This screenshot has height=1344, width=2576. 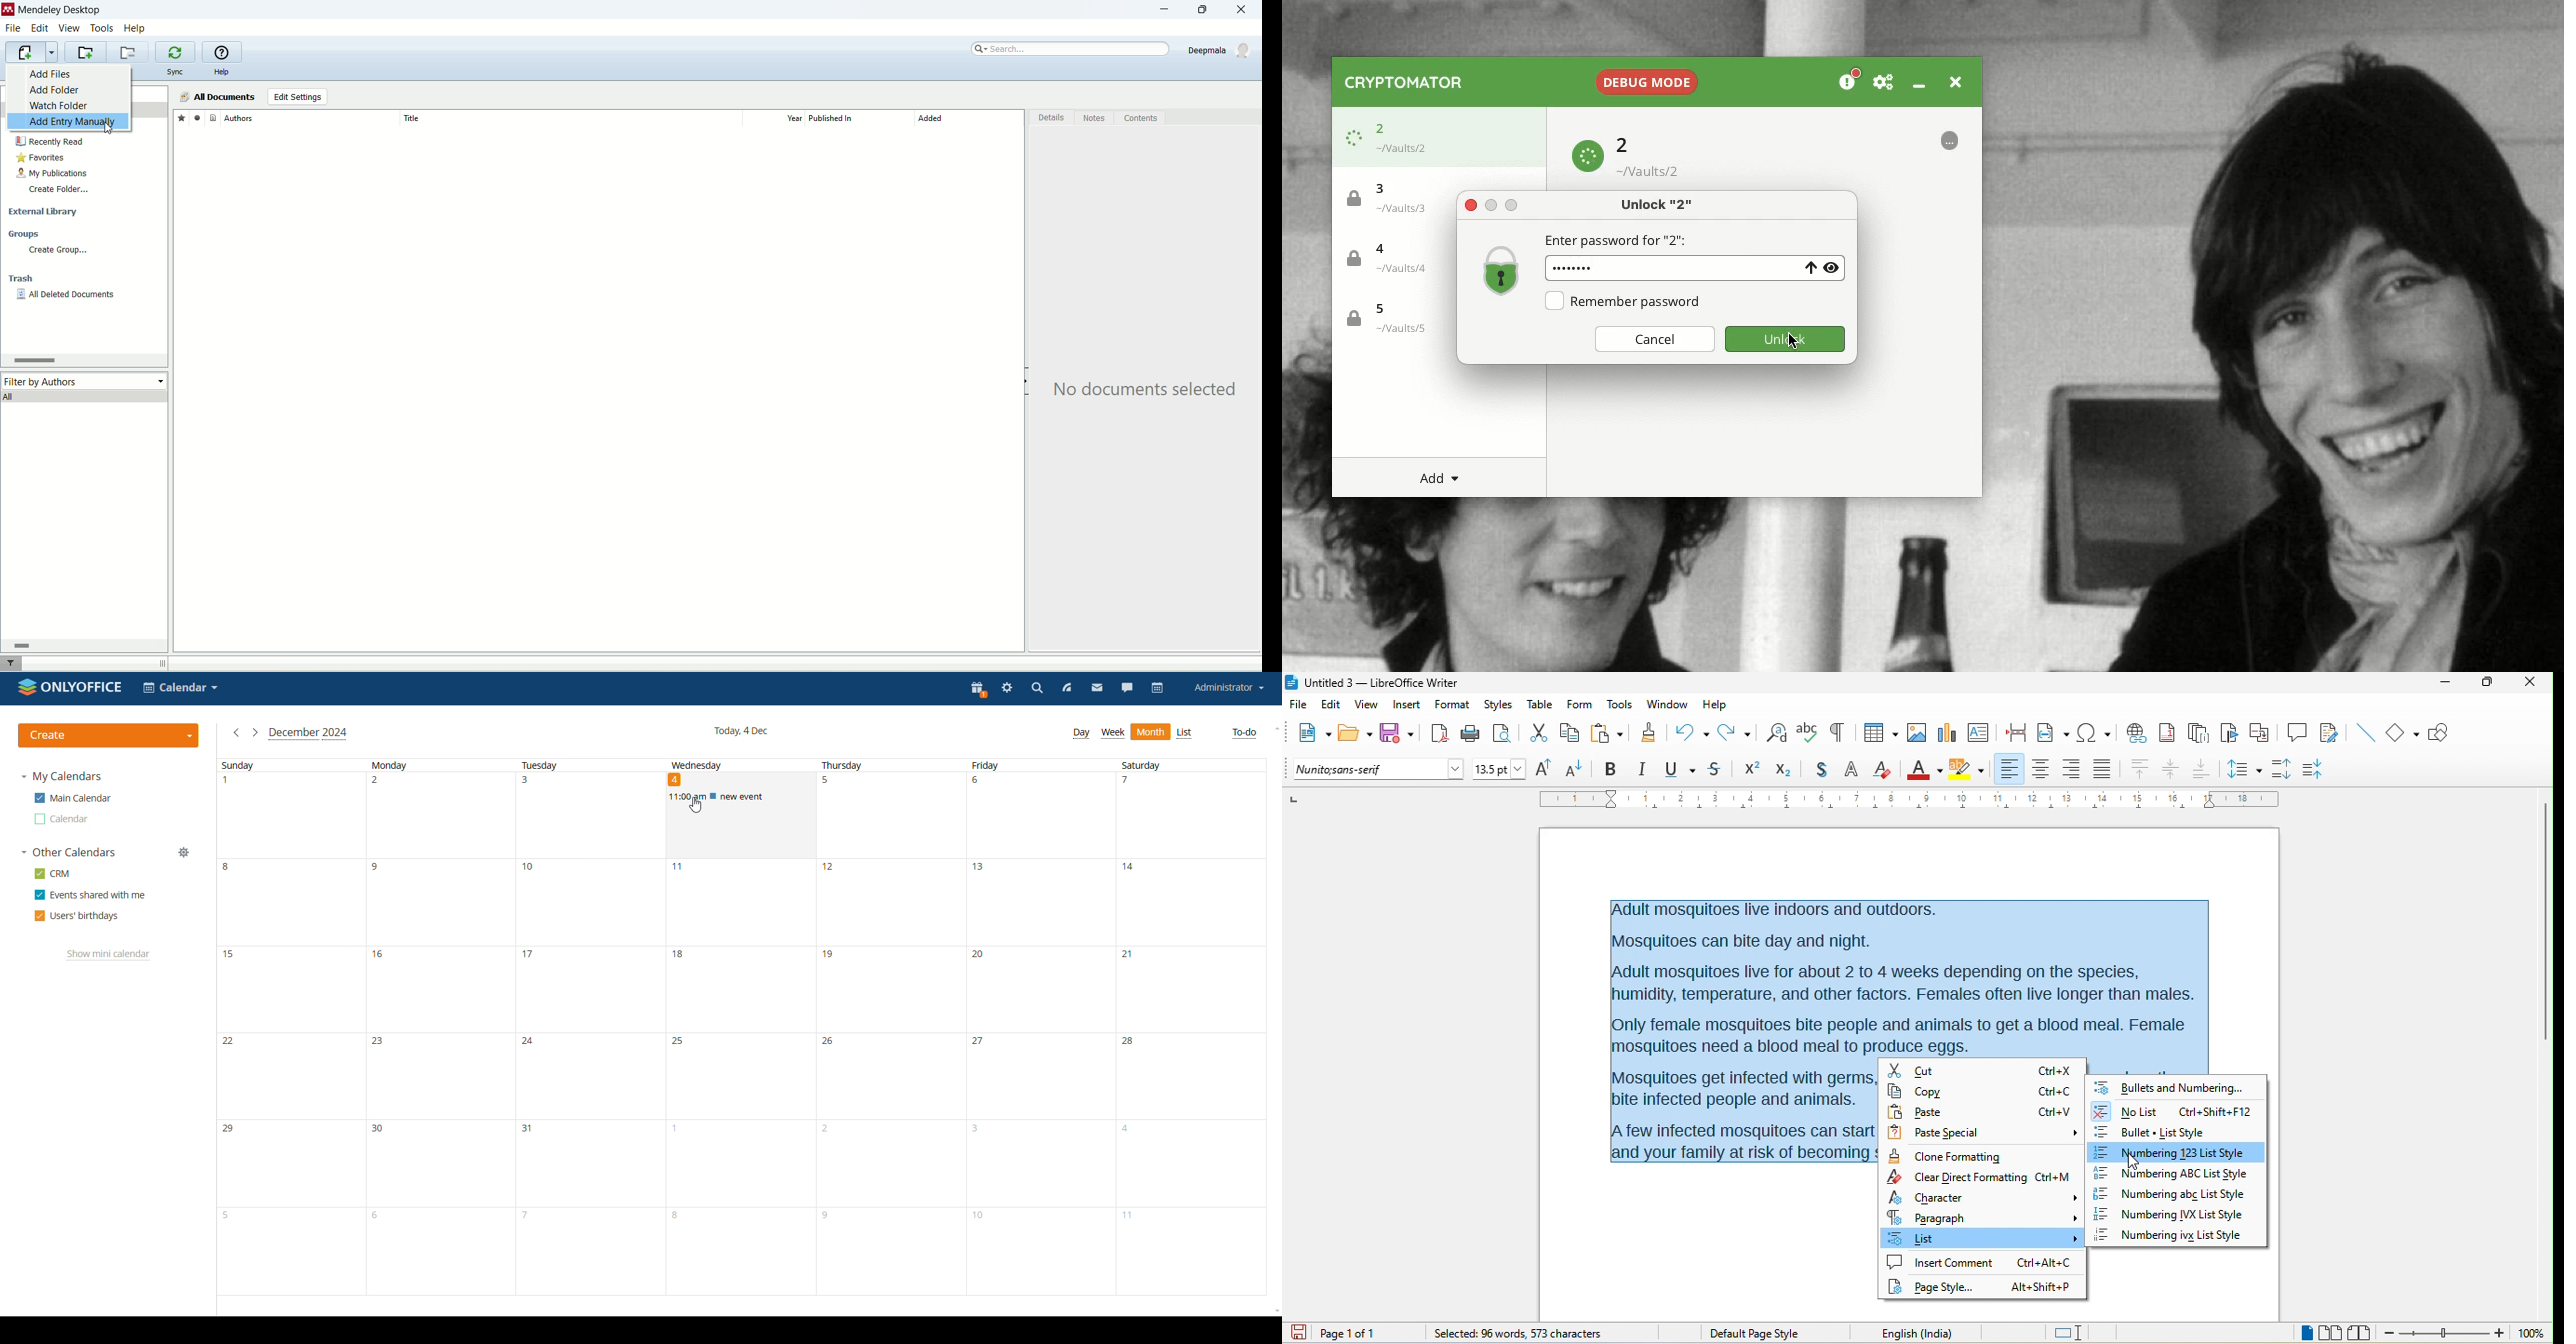 I want to click on clone formatting, so click(x=1947, y=1156).